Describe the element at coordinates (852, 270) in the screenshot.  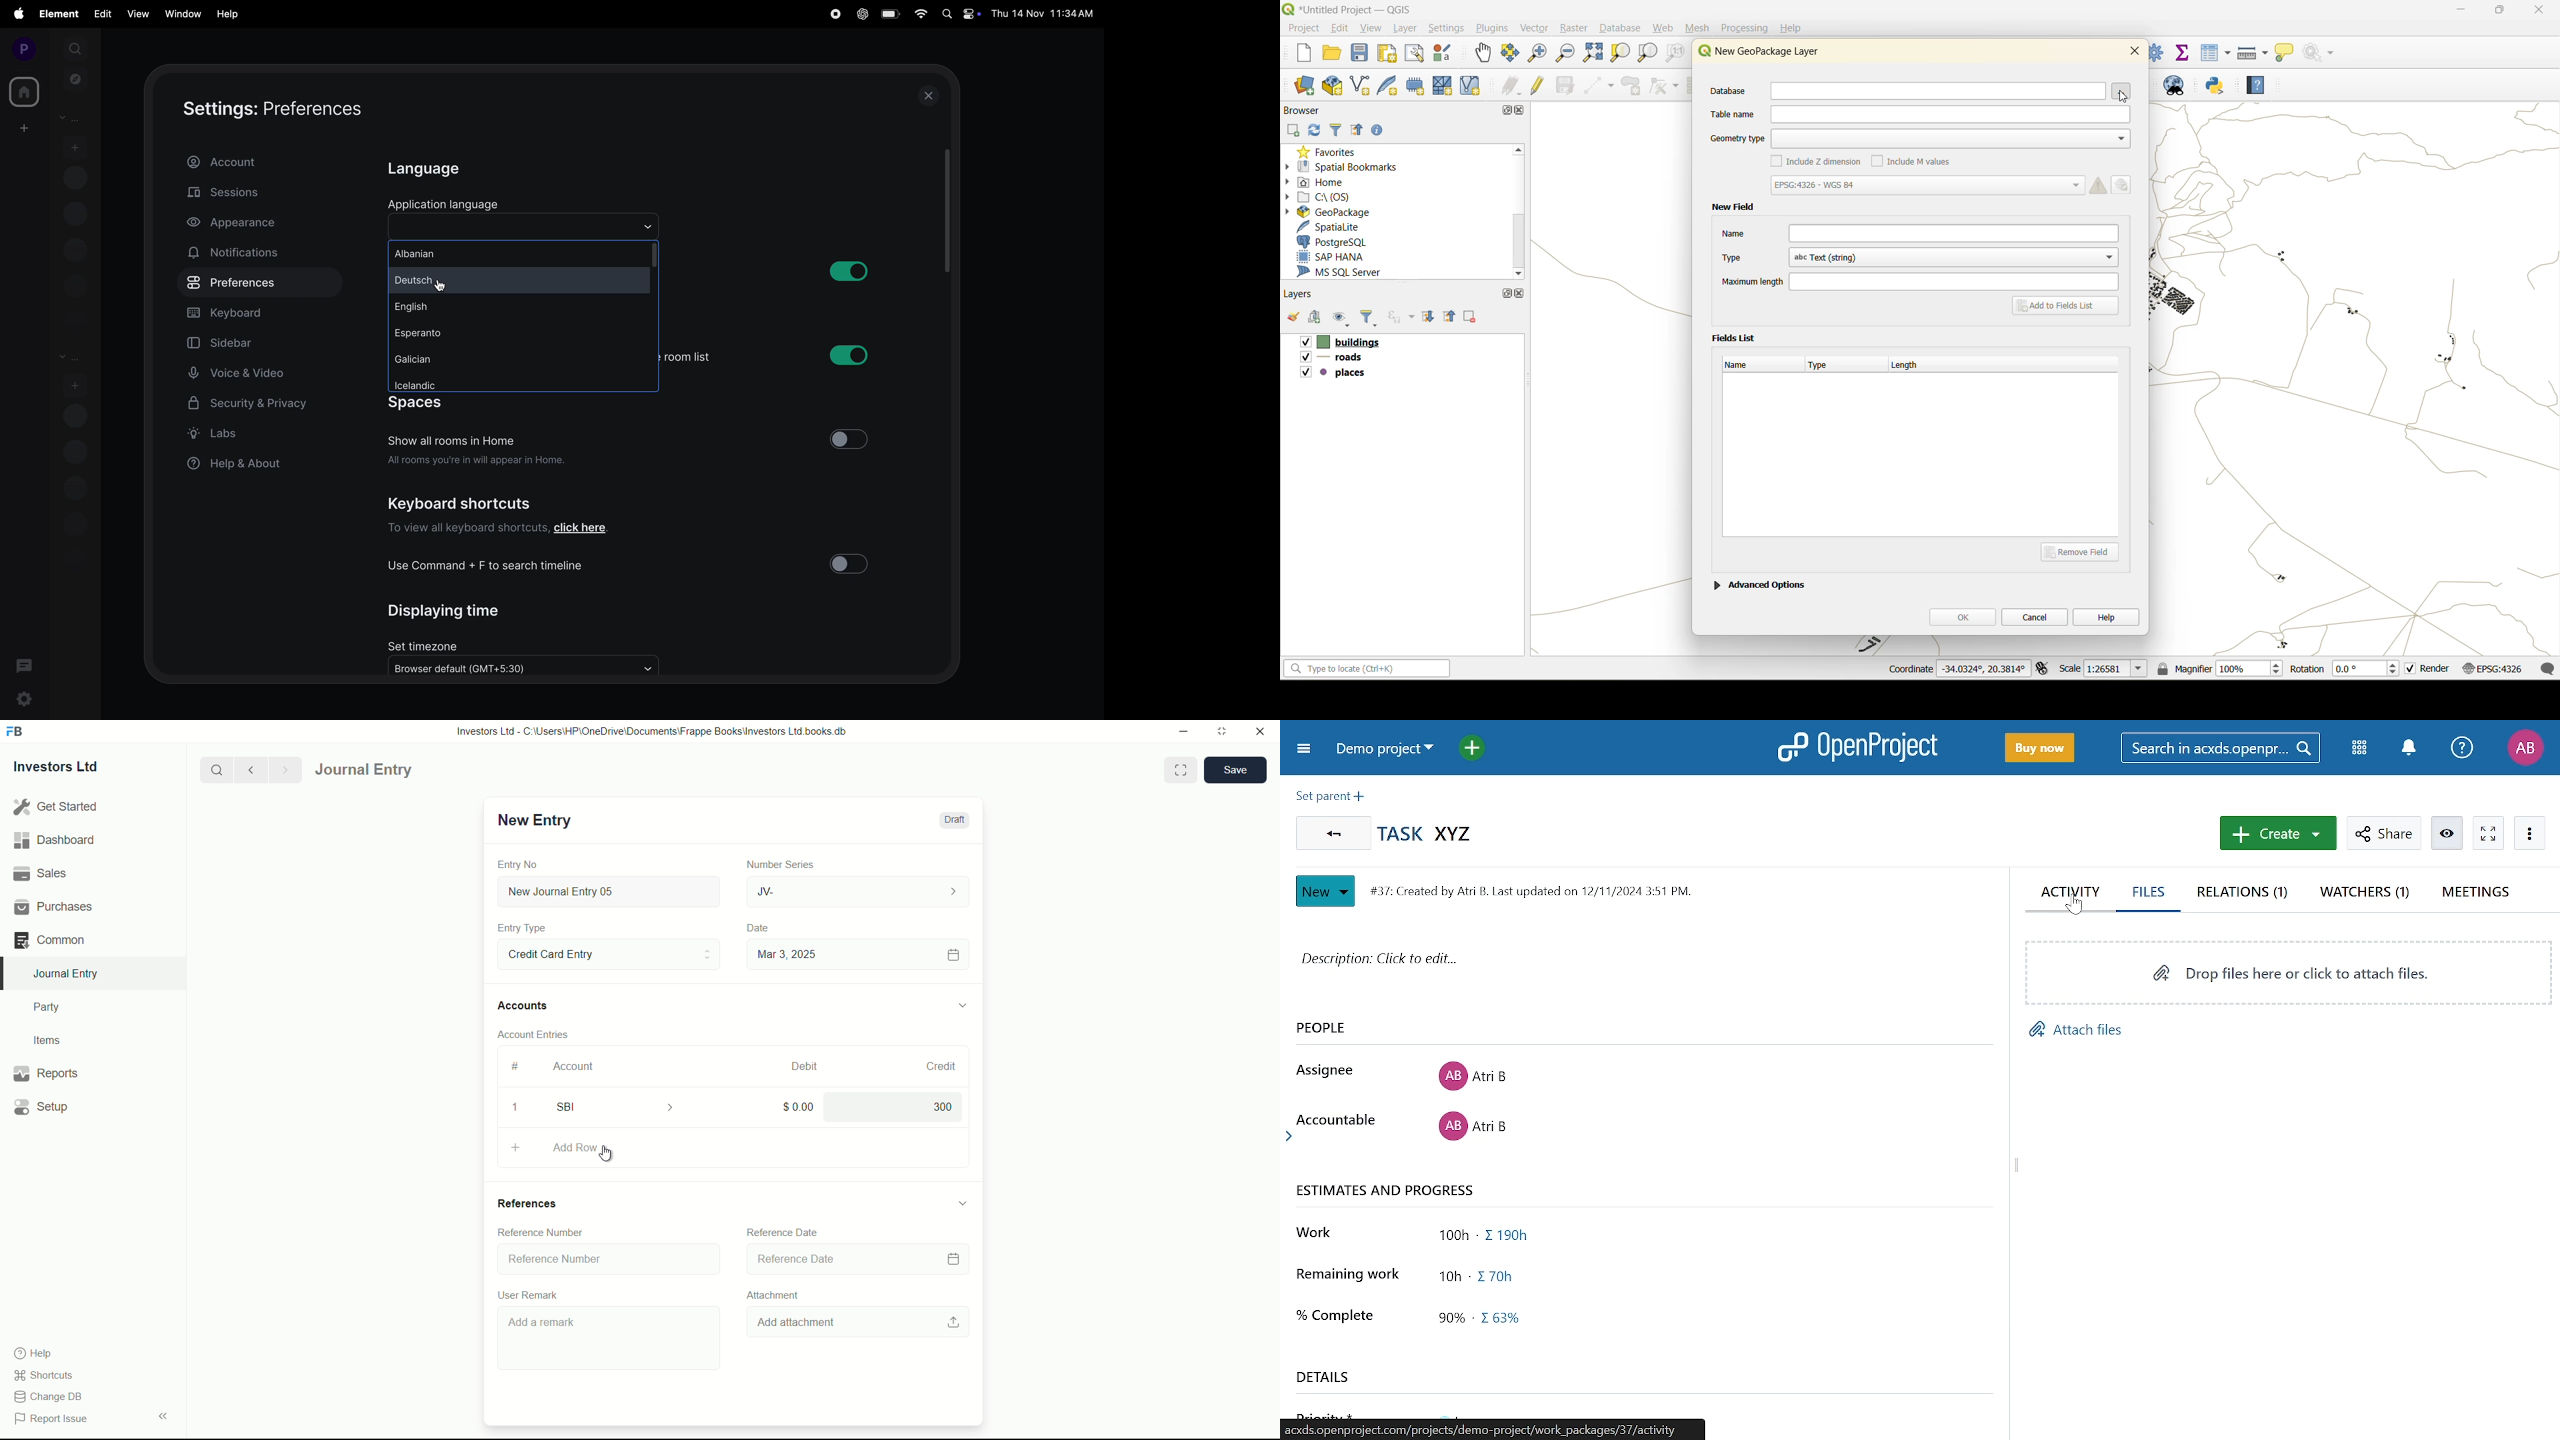
I see `button` at that location.